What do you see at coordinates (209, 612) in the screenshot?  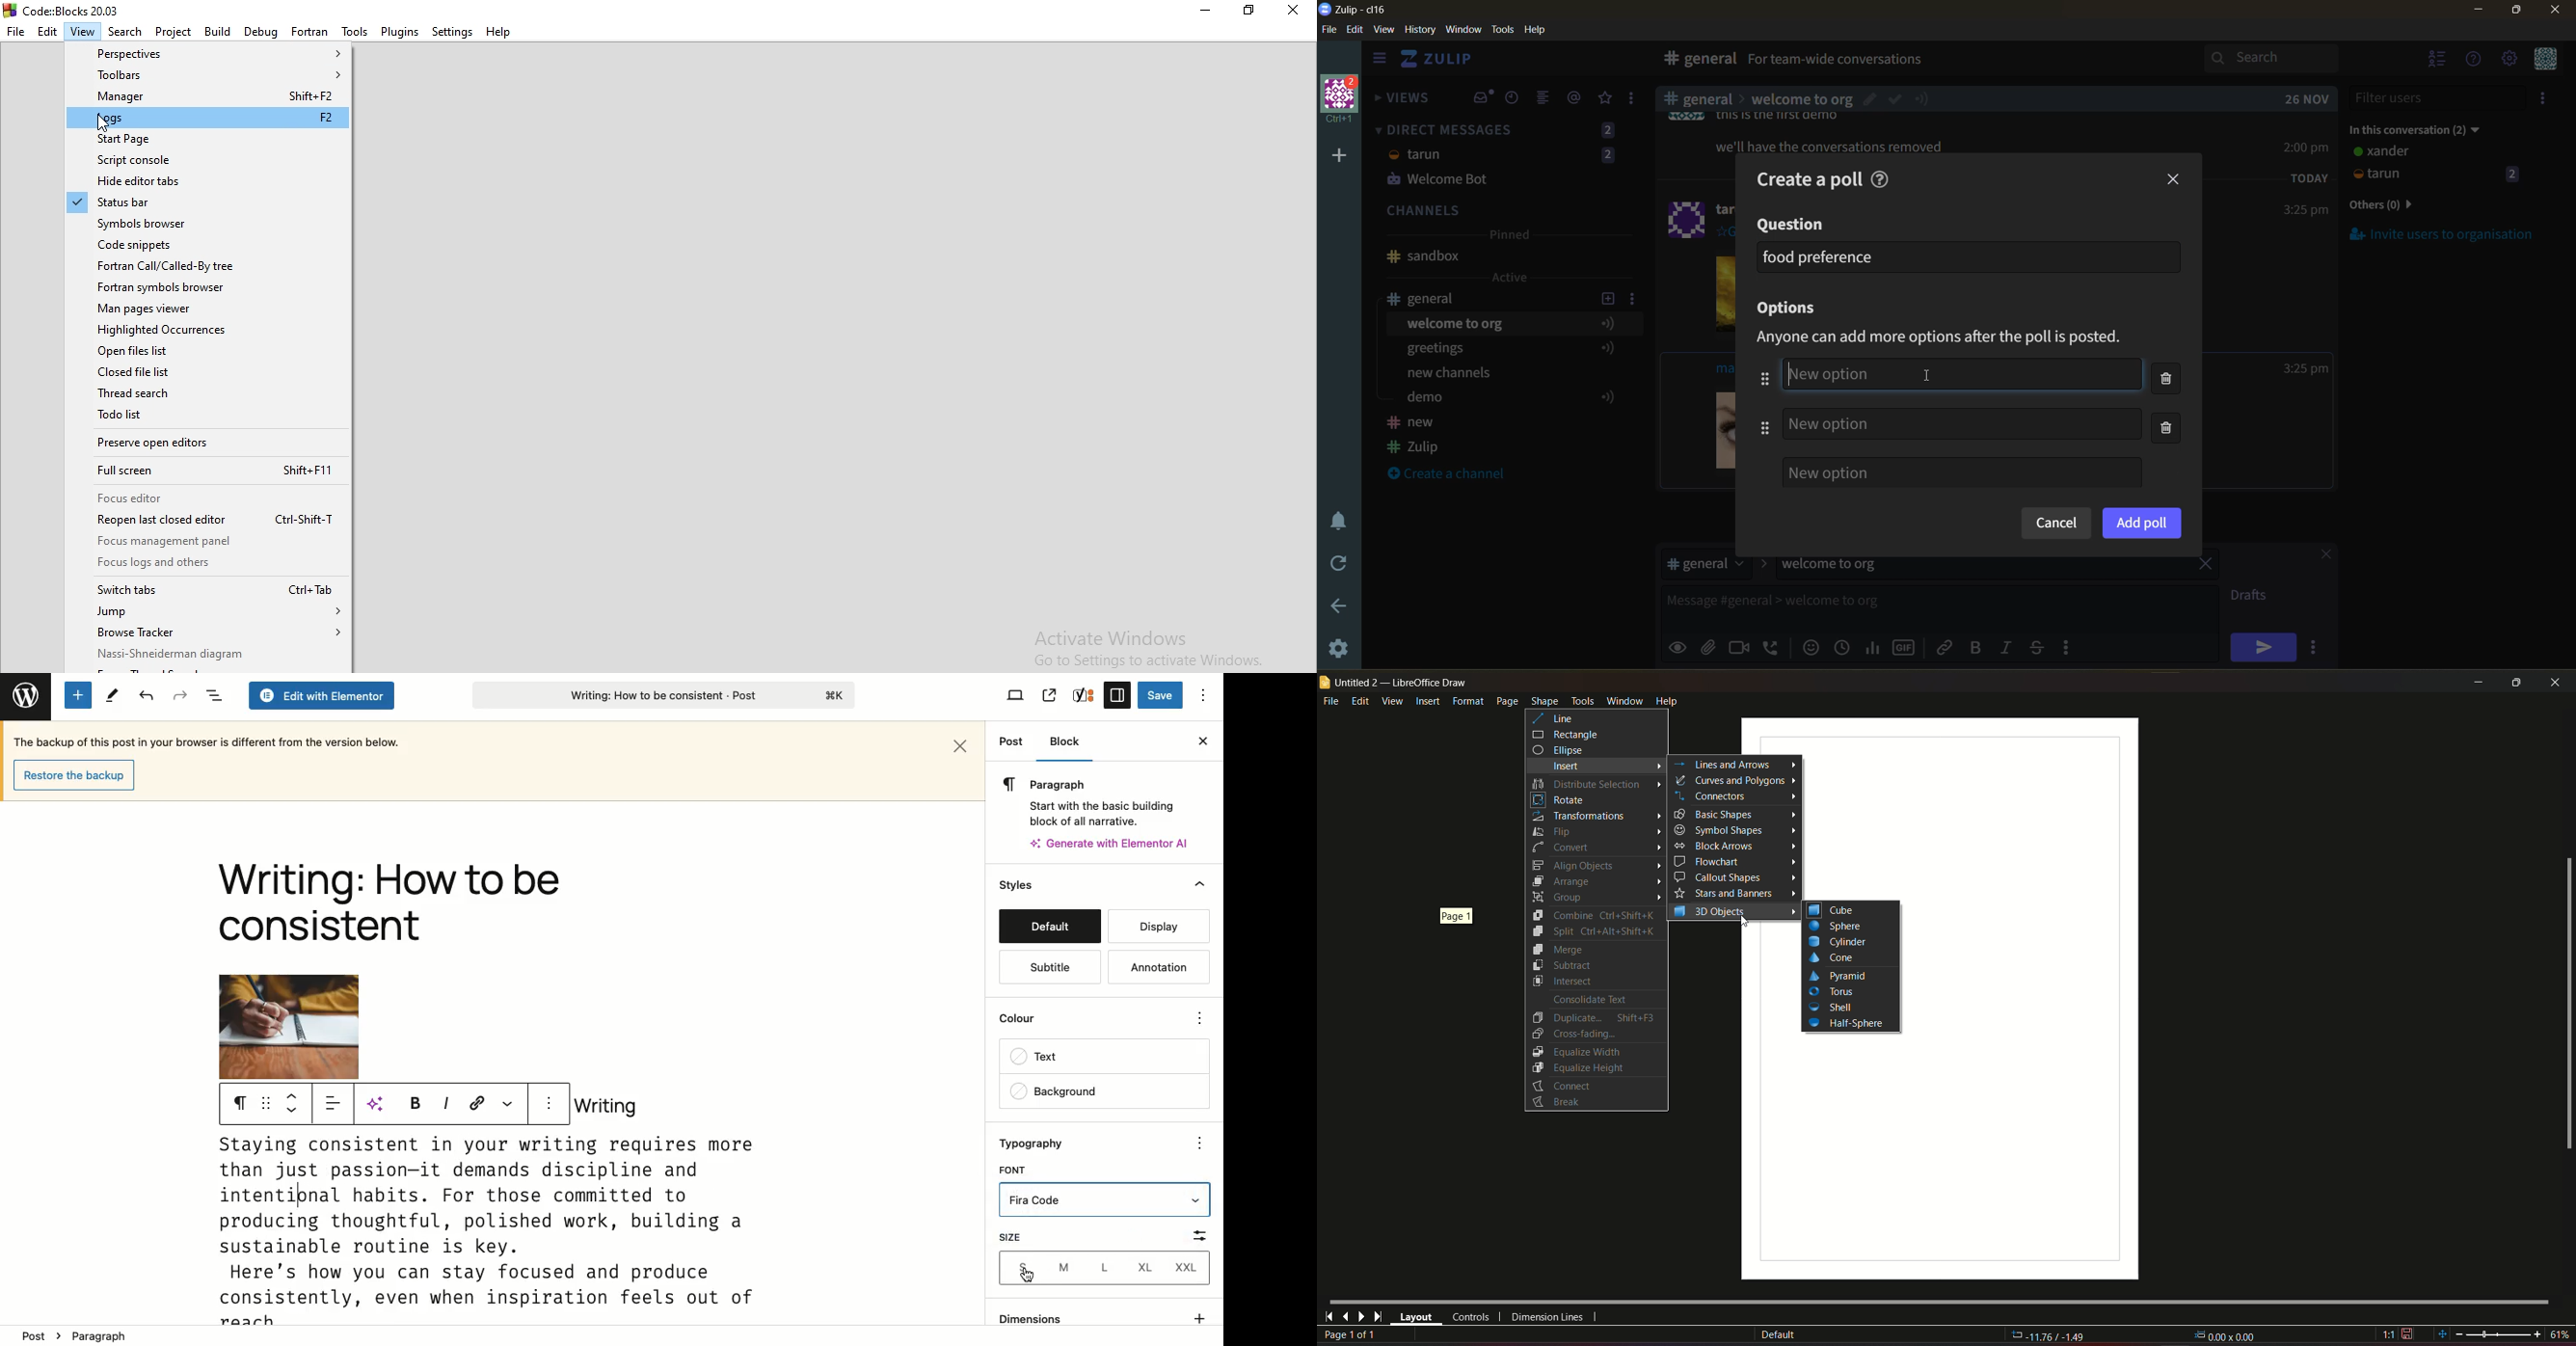 I see `jump` at bounding box center [209, 612].